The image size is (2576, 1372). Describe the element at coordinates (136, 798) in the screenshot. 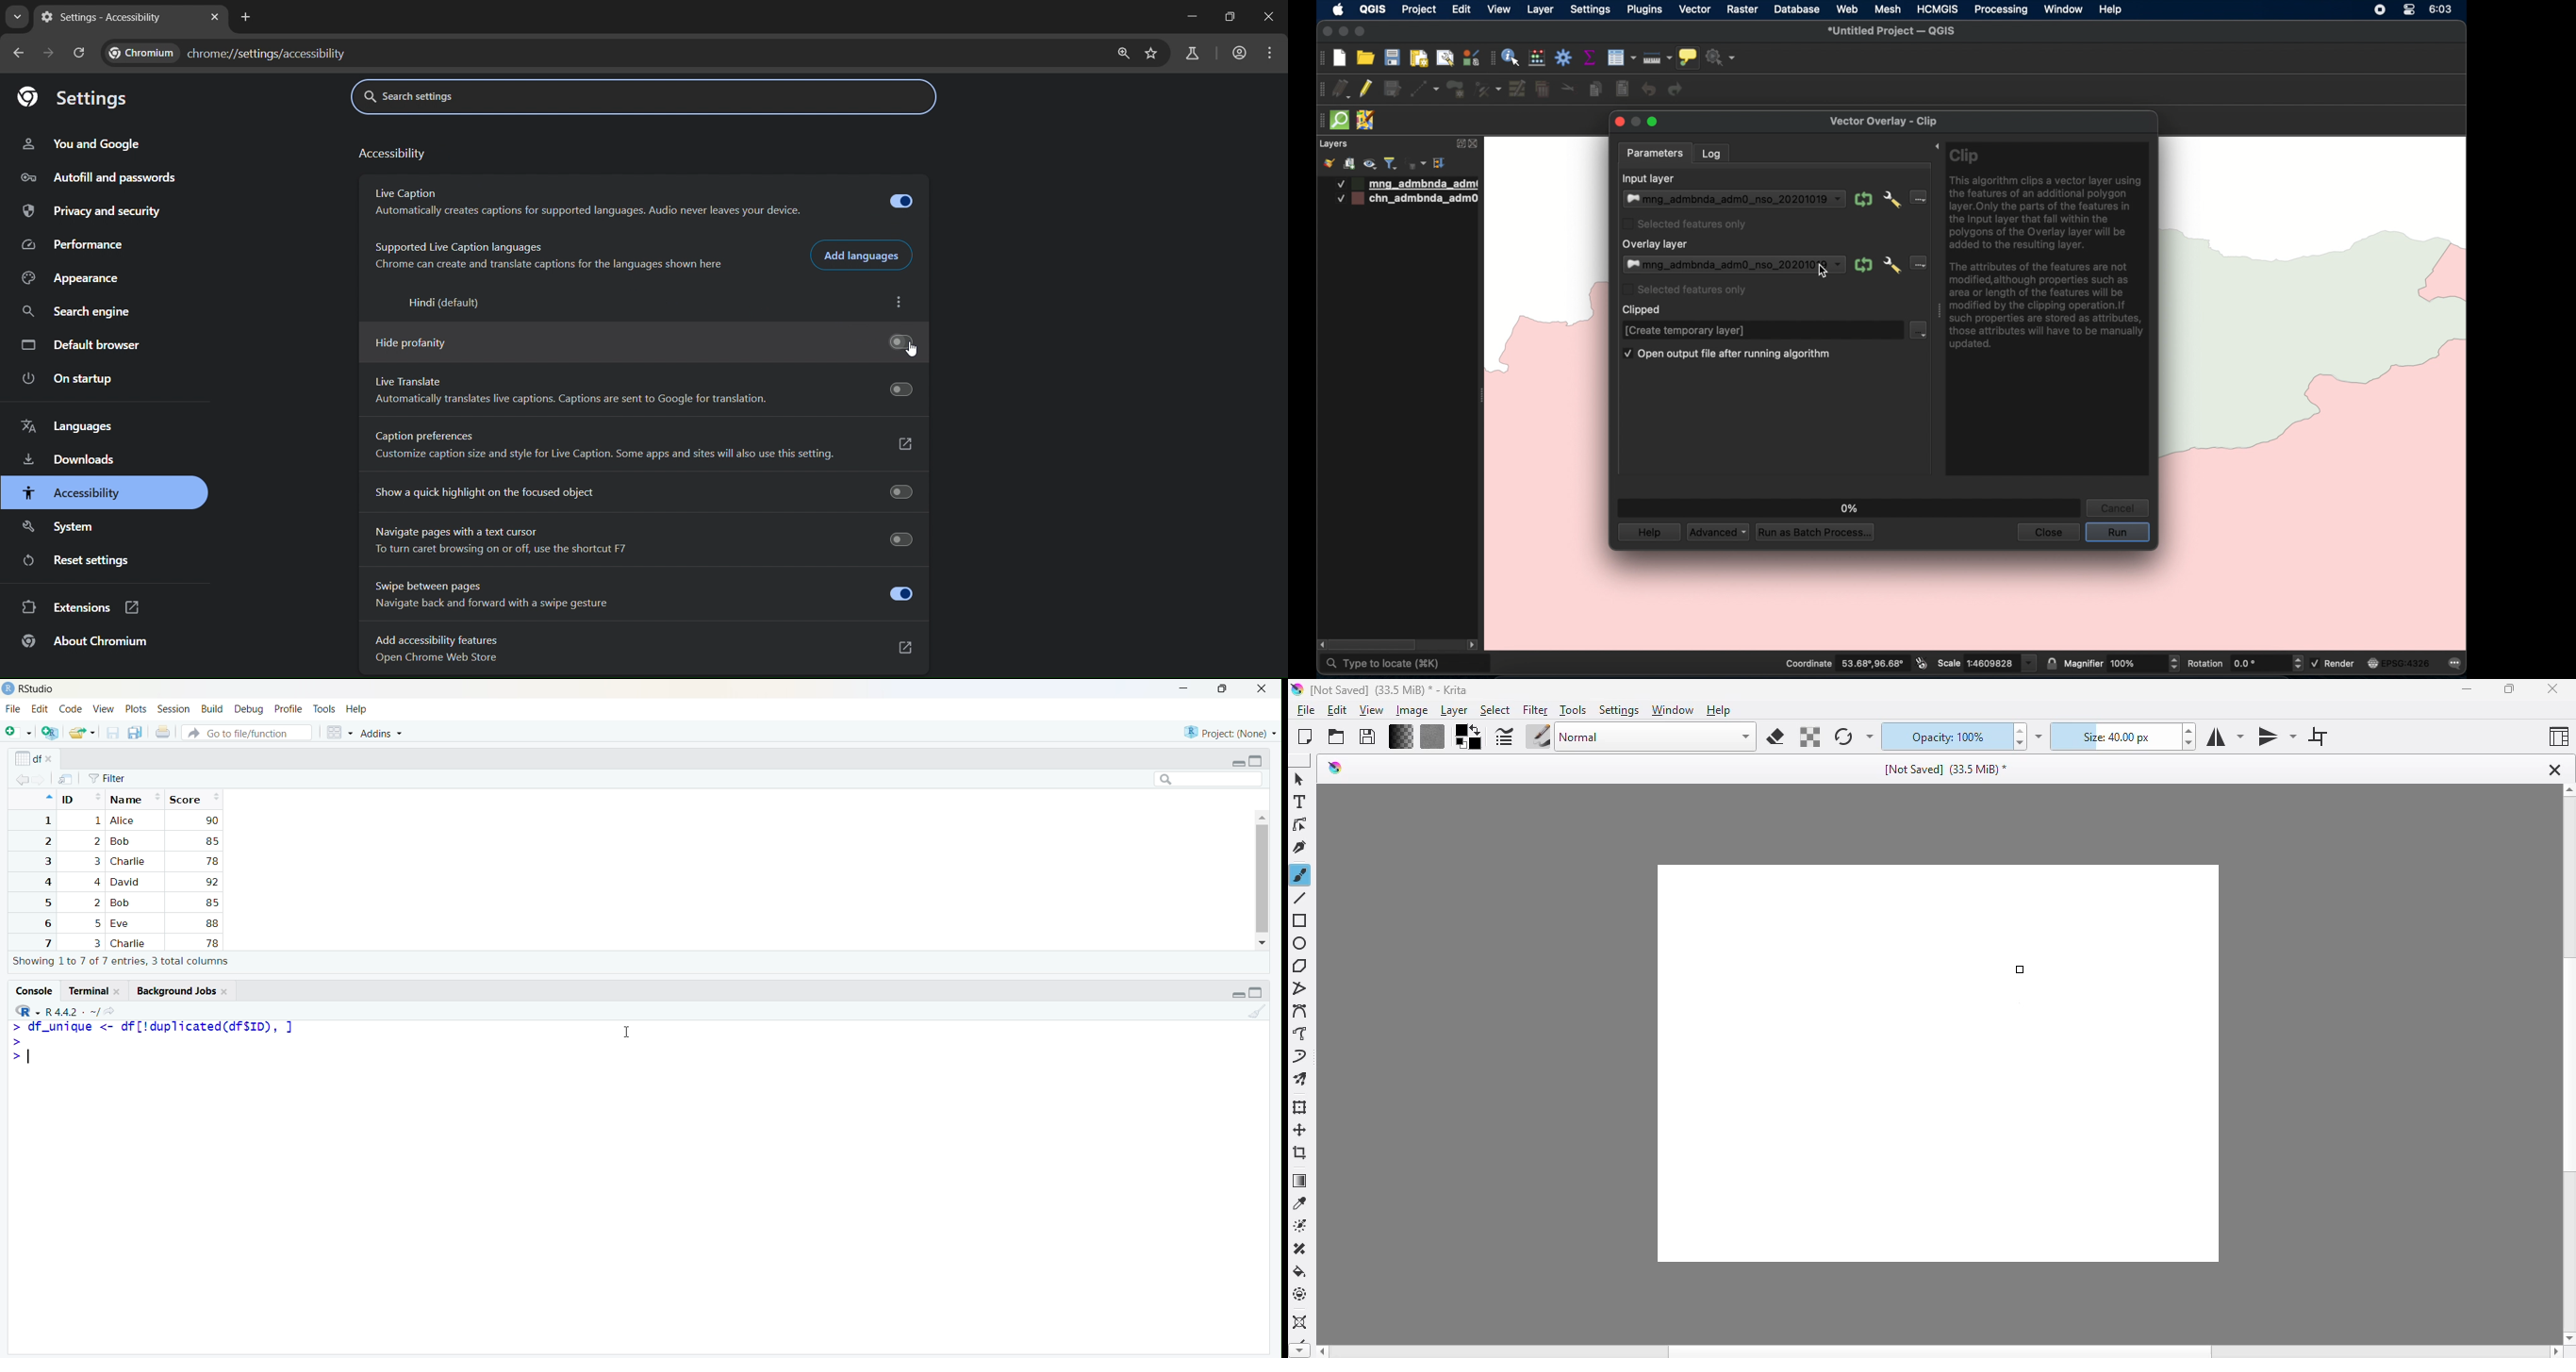

I see `Name` at that location.